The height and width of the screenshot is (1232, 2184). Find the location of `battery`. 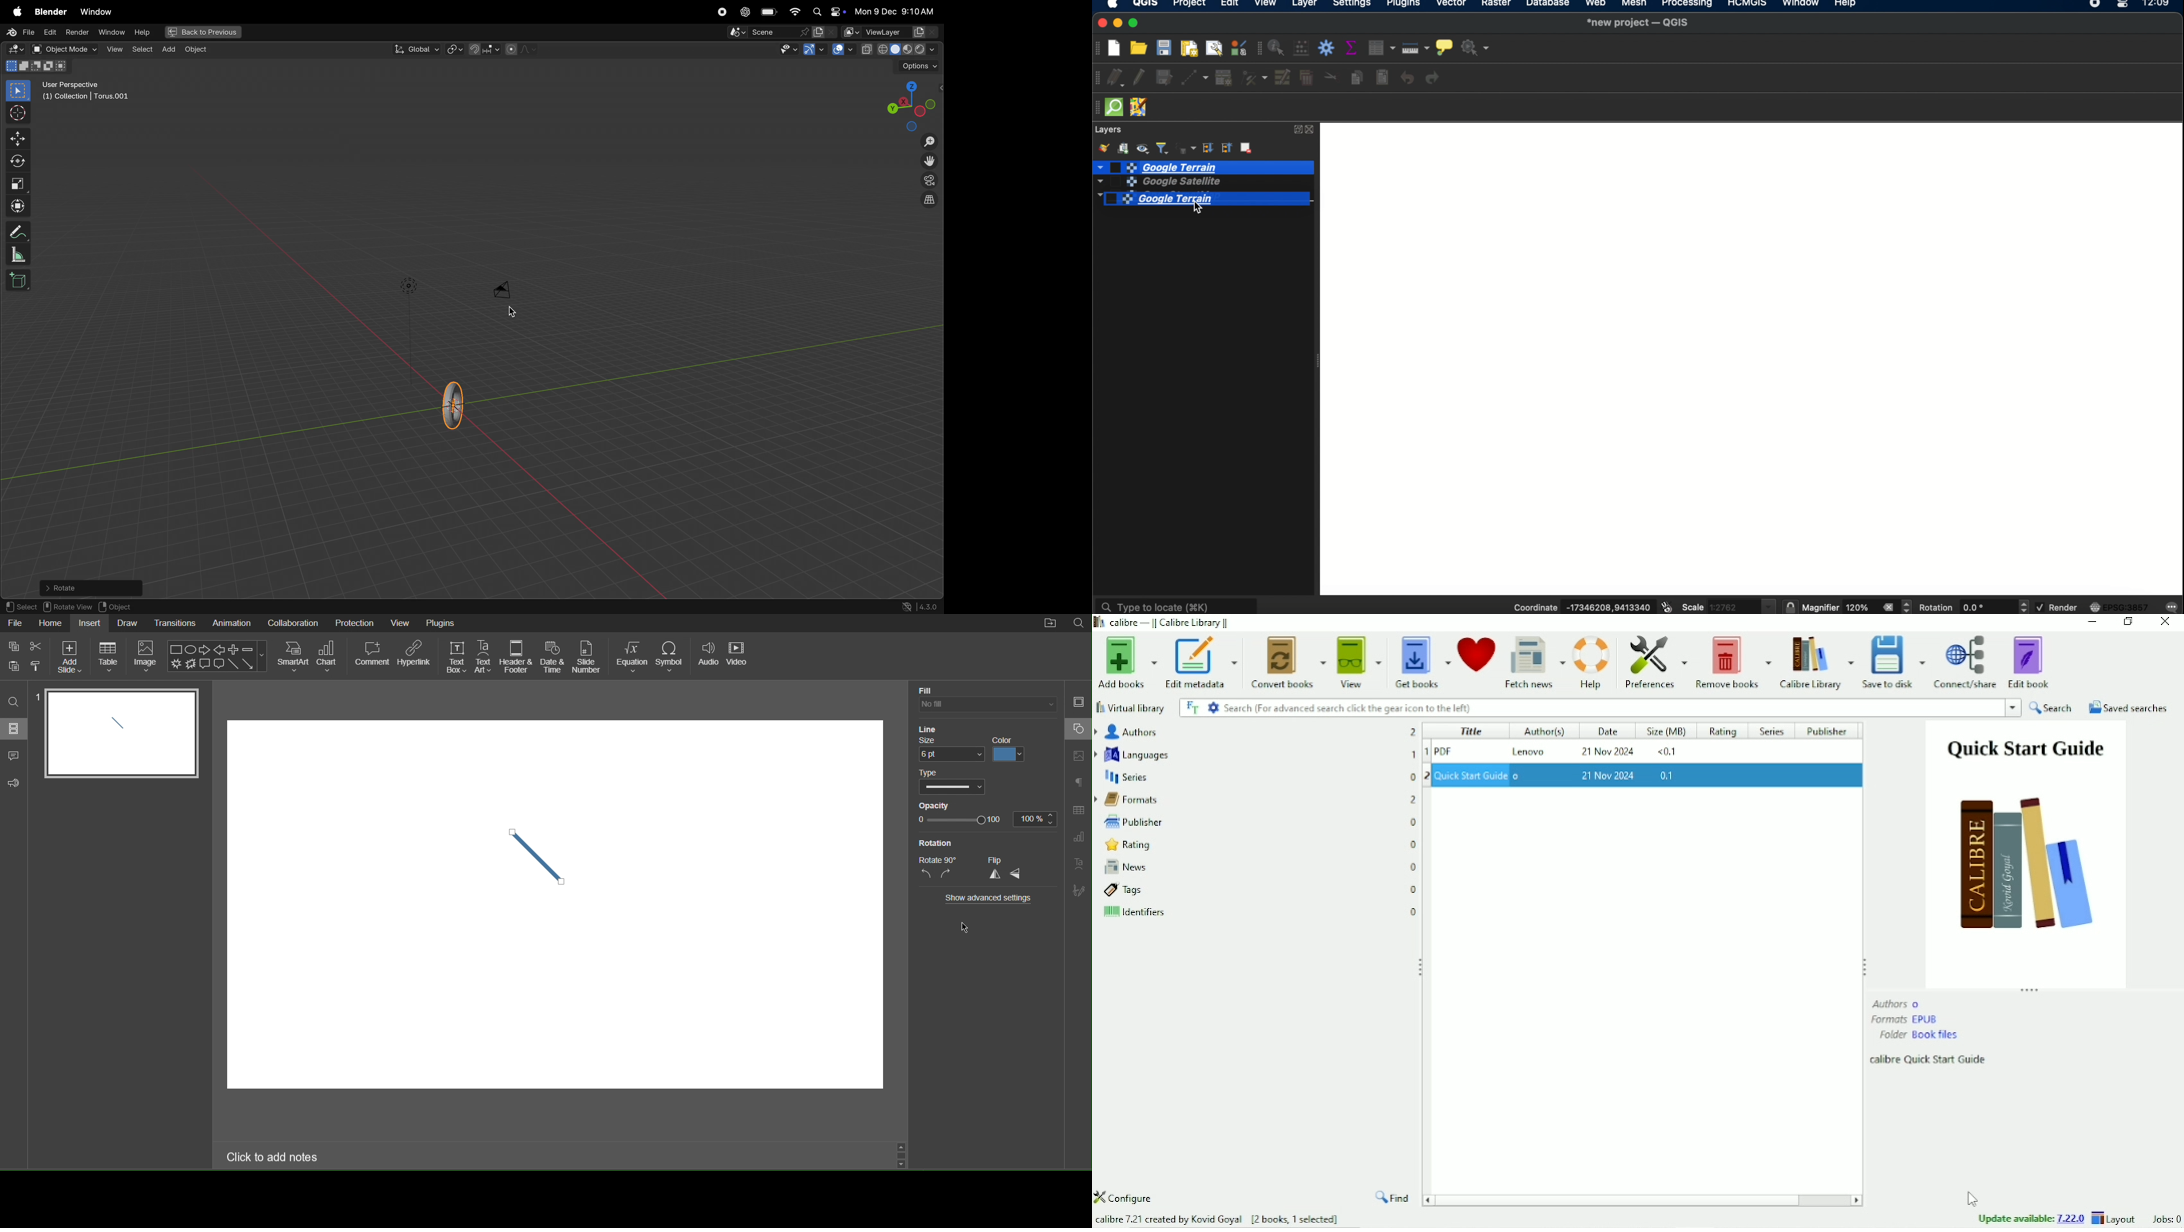

battery is located at coordinates (769, 13).